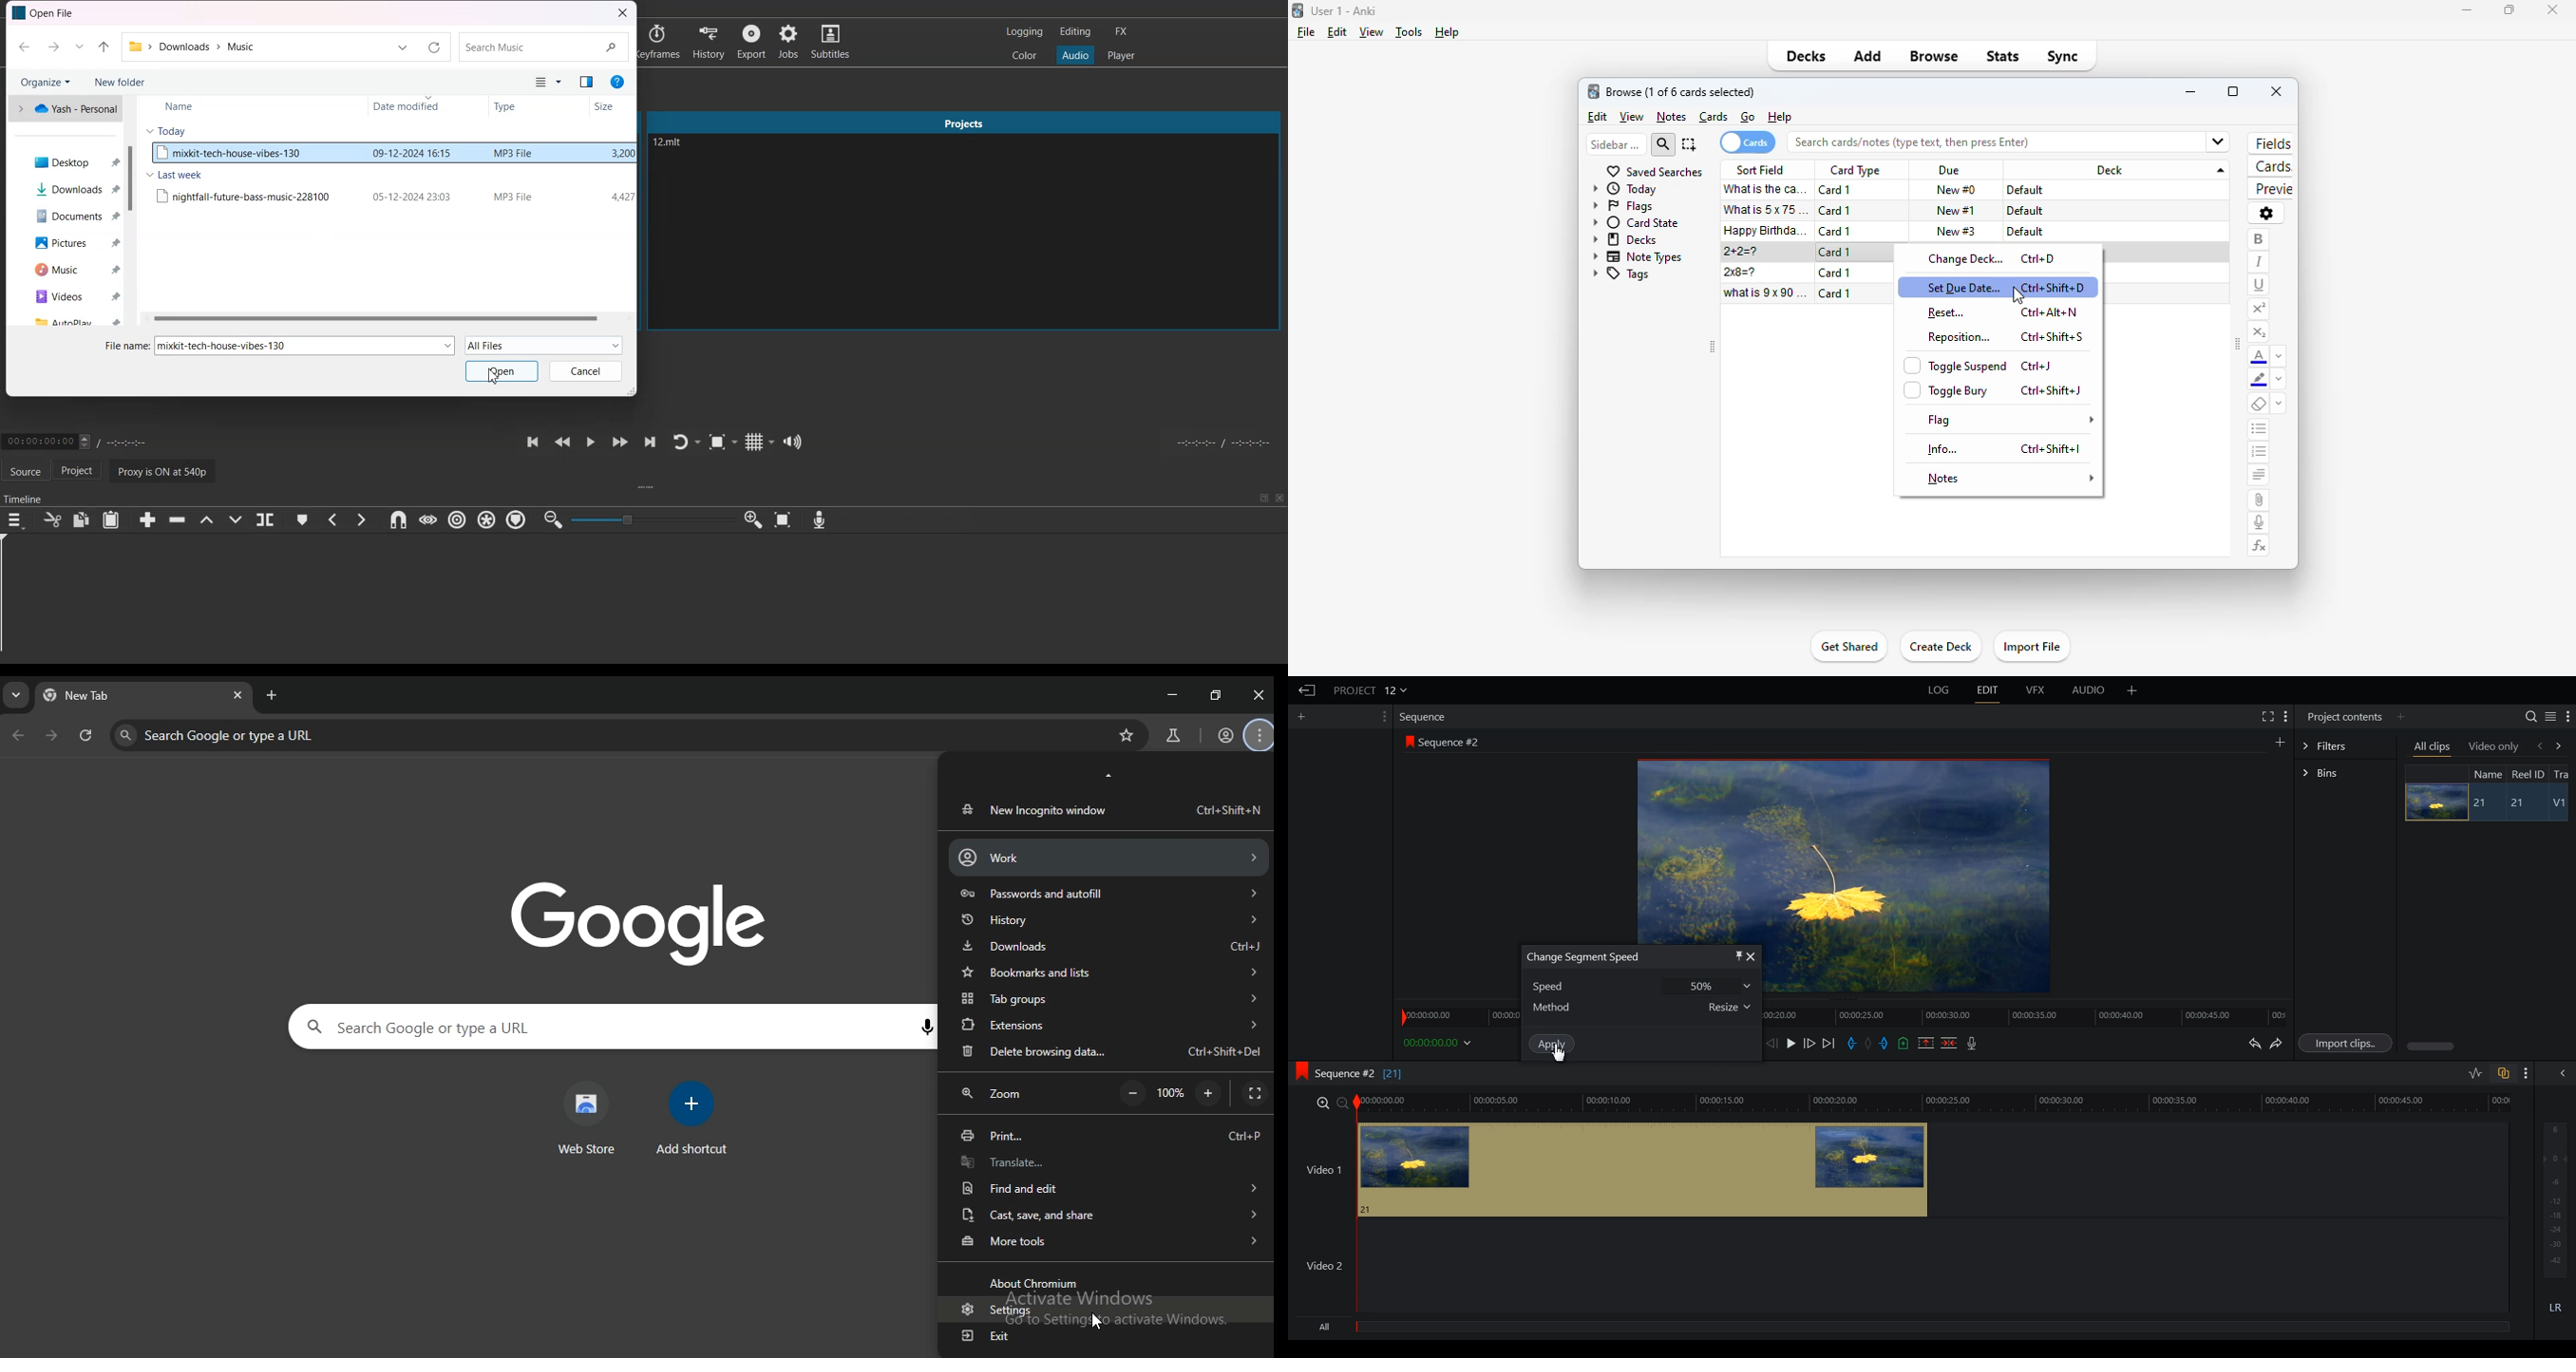  I want to click on select formatting to remove, so click(2279, 405).